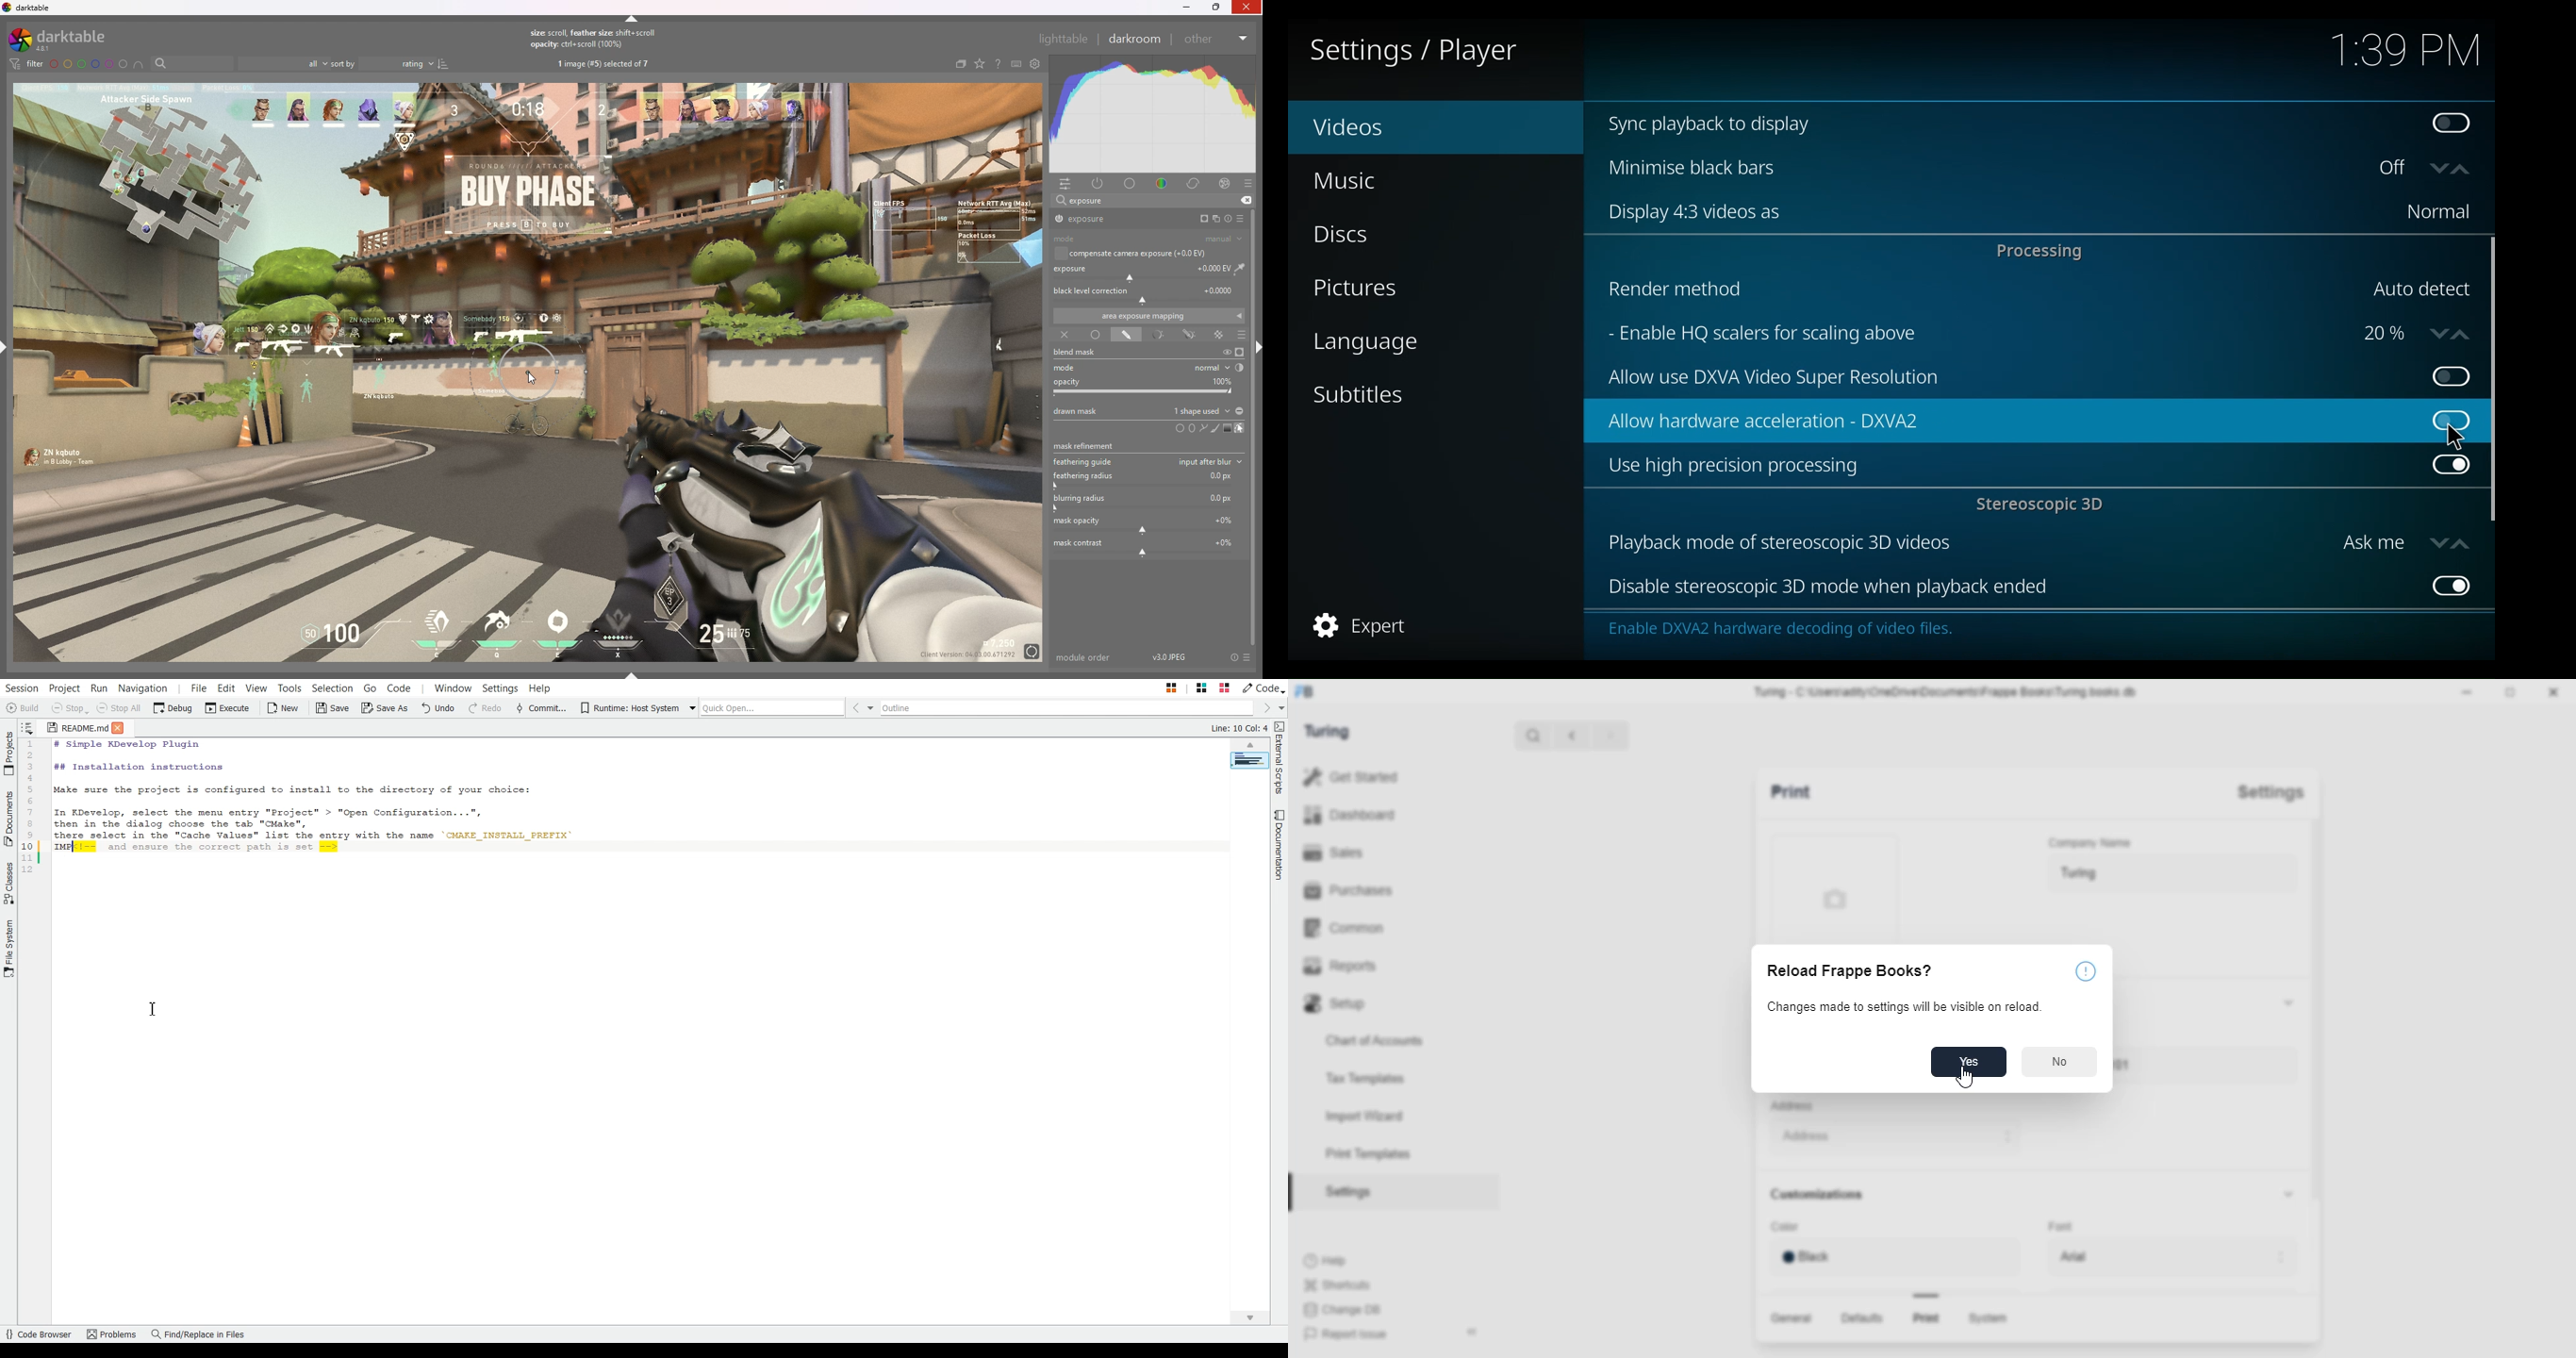 The height and width of the screenshot is (1372, 2576). Describe the element at coordinates (2384, 334) in the screenshot. I see `20%` at that location.